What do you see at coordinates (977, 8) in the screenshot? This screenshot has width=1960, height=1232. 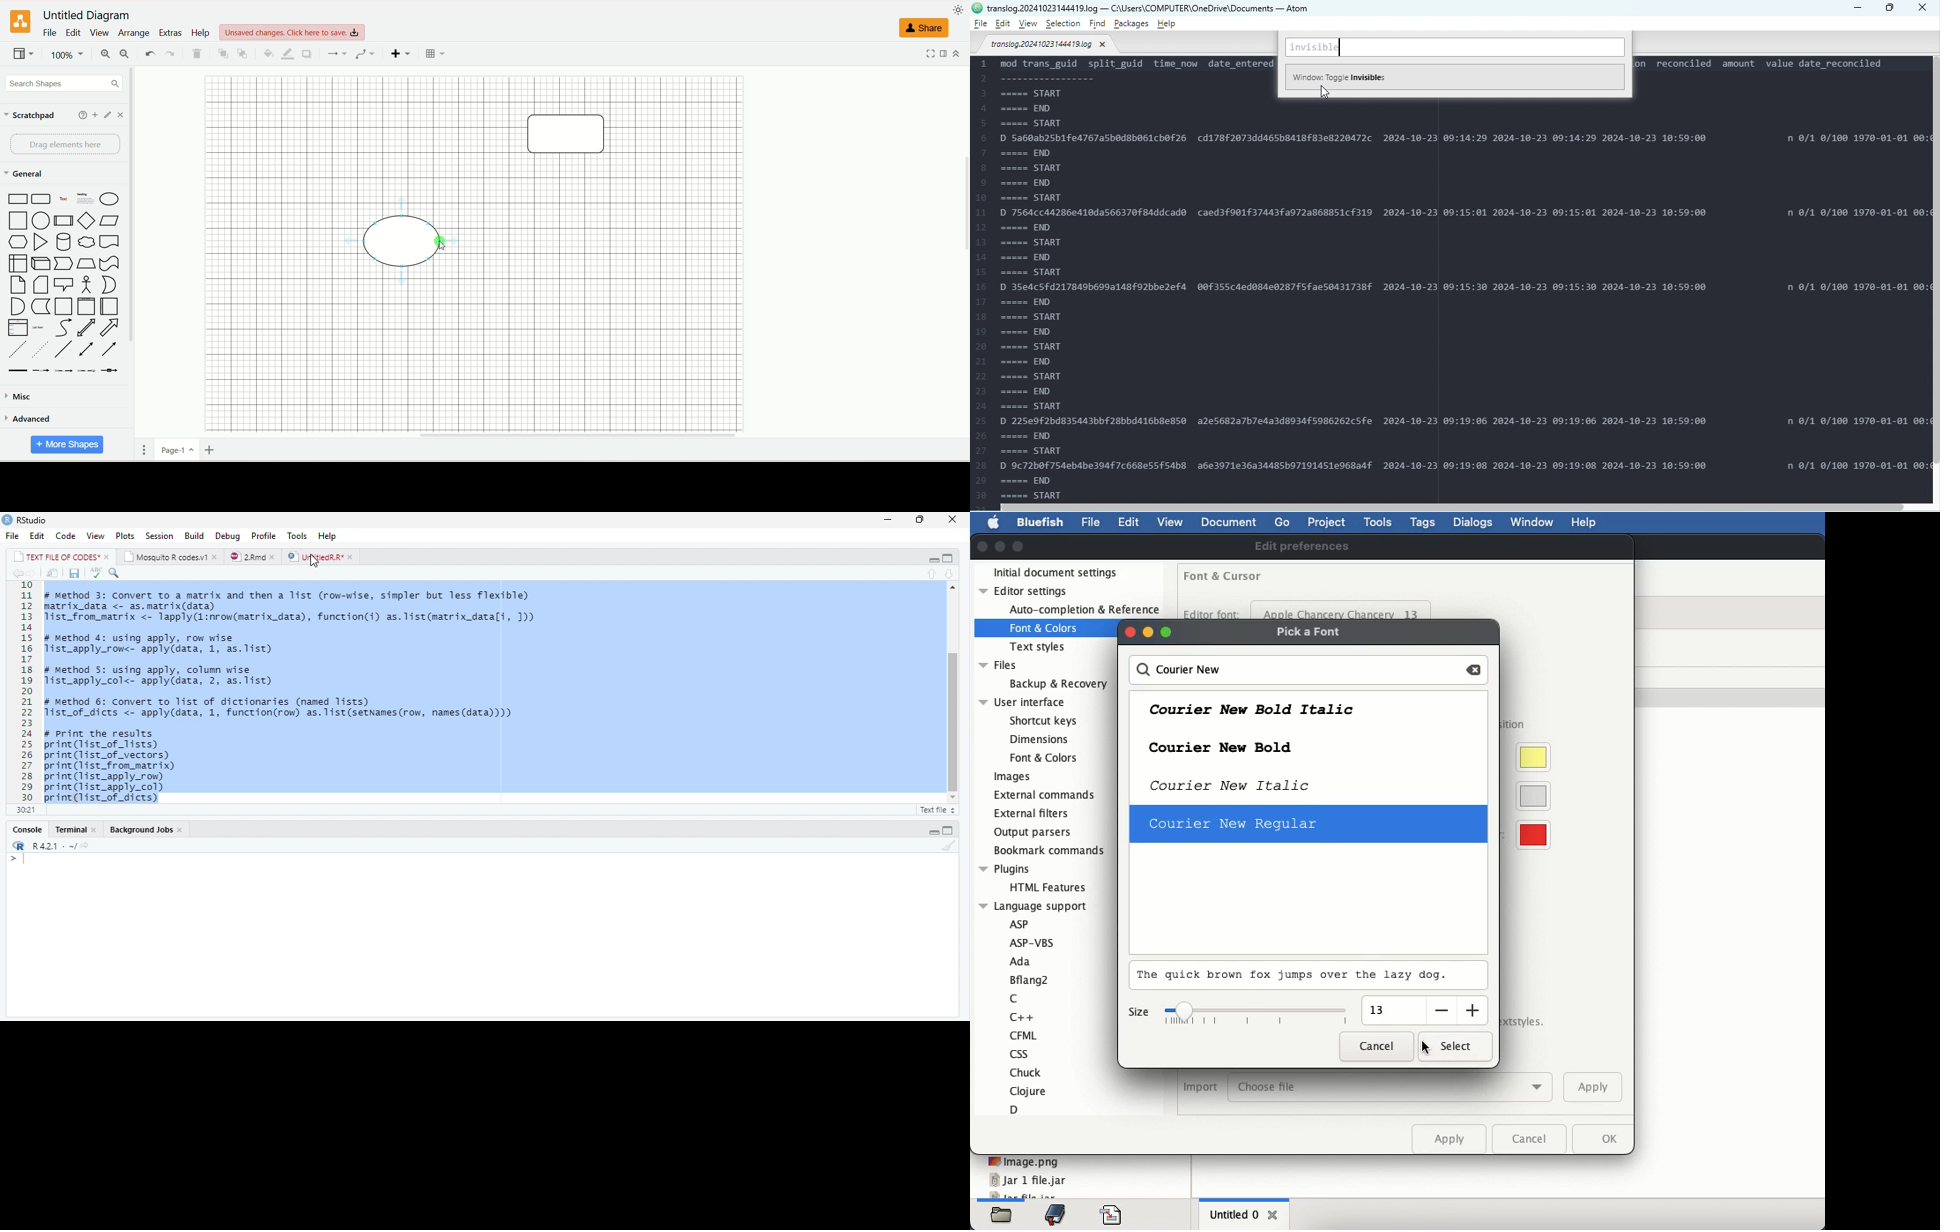 I see `` at bounding box center [977, 8].